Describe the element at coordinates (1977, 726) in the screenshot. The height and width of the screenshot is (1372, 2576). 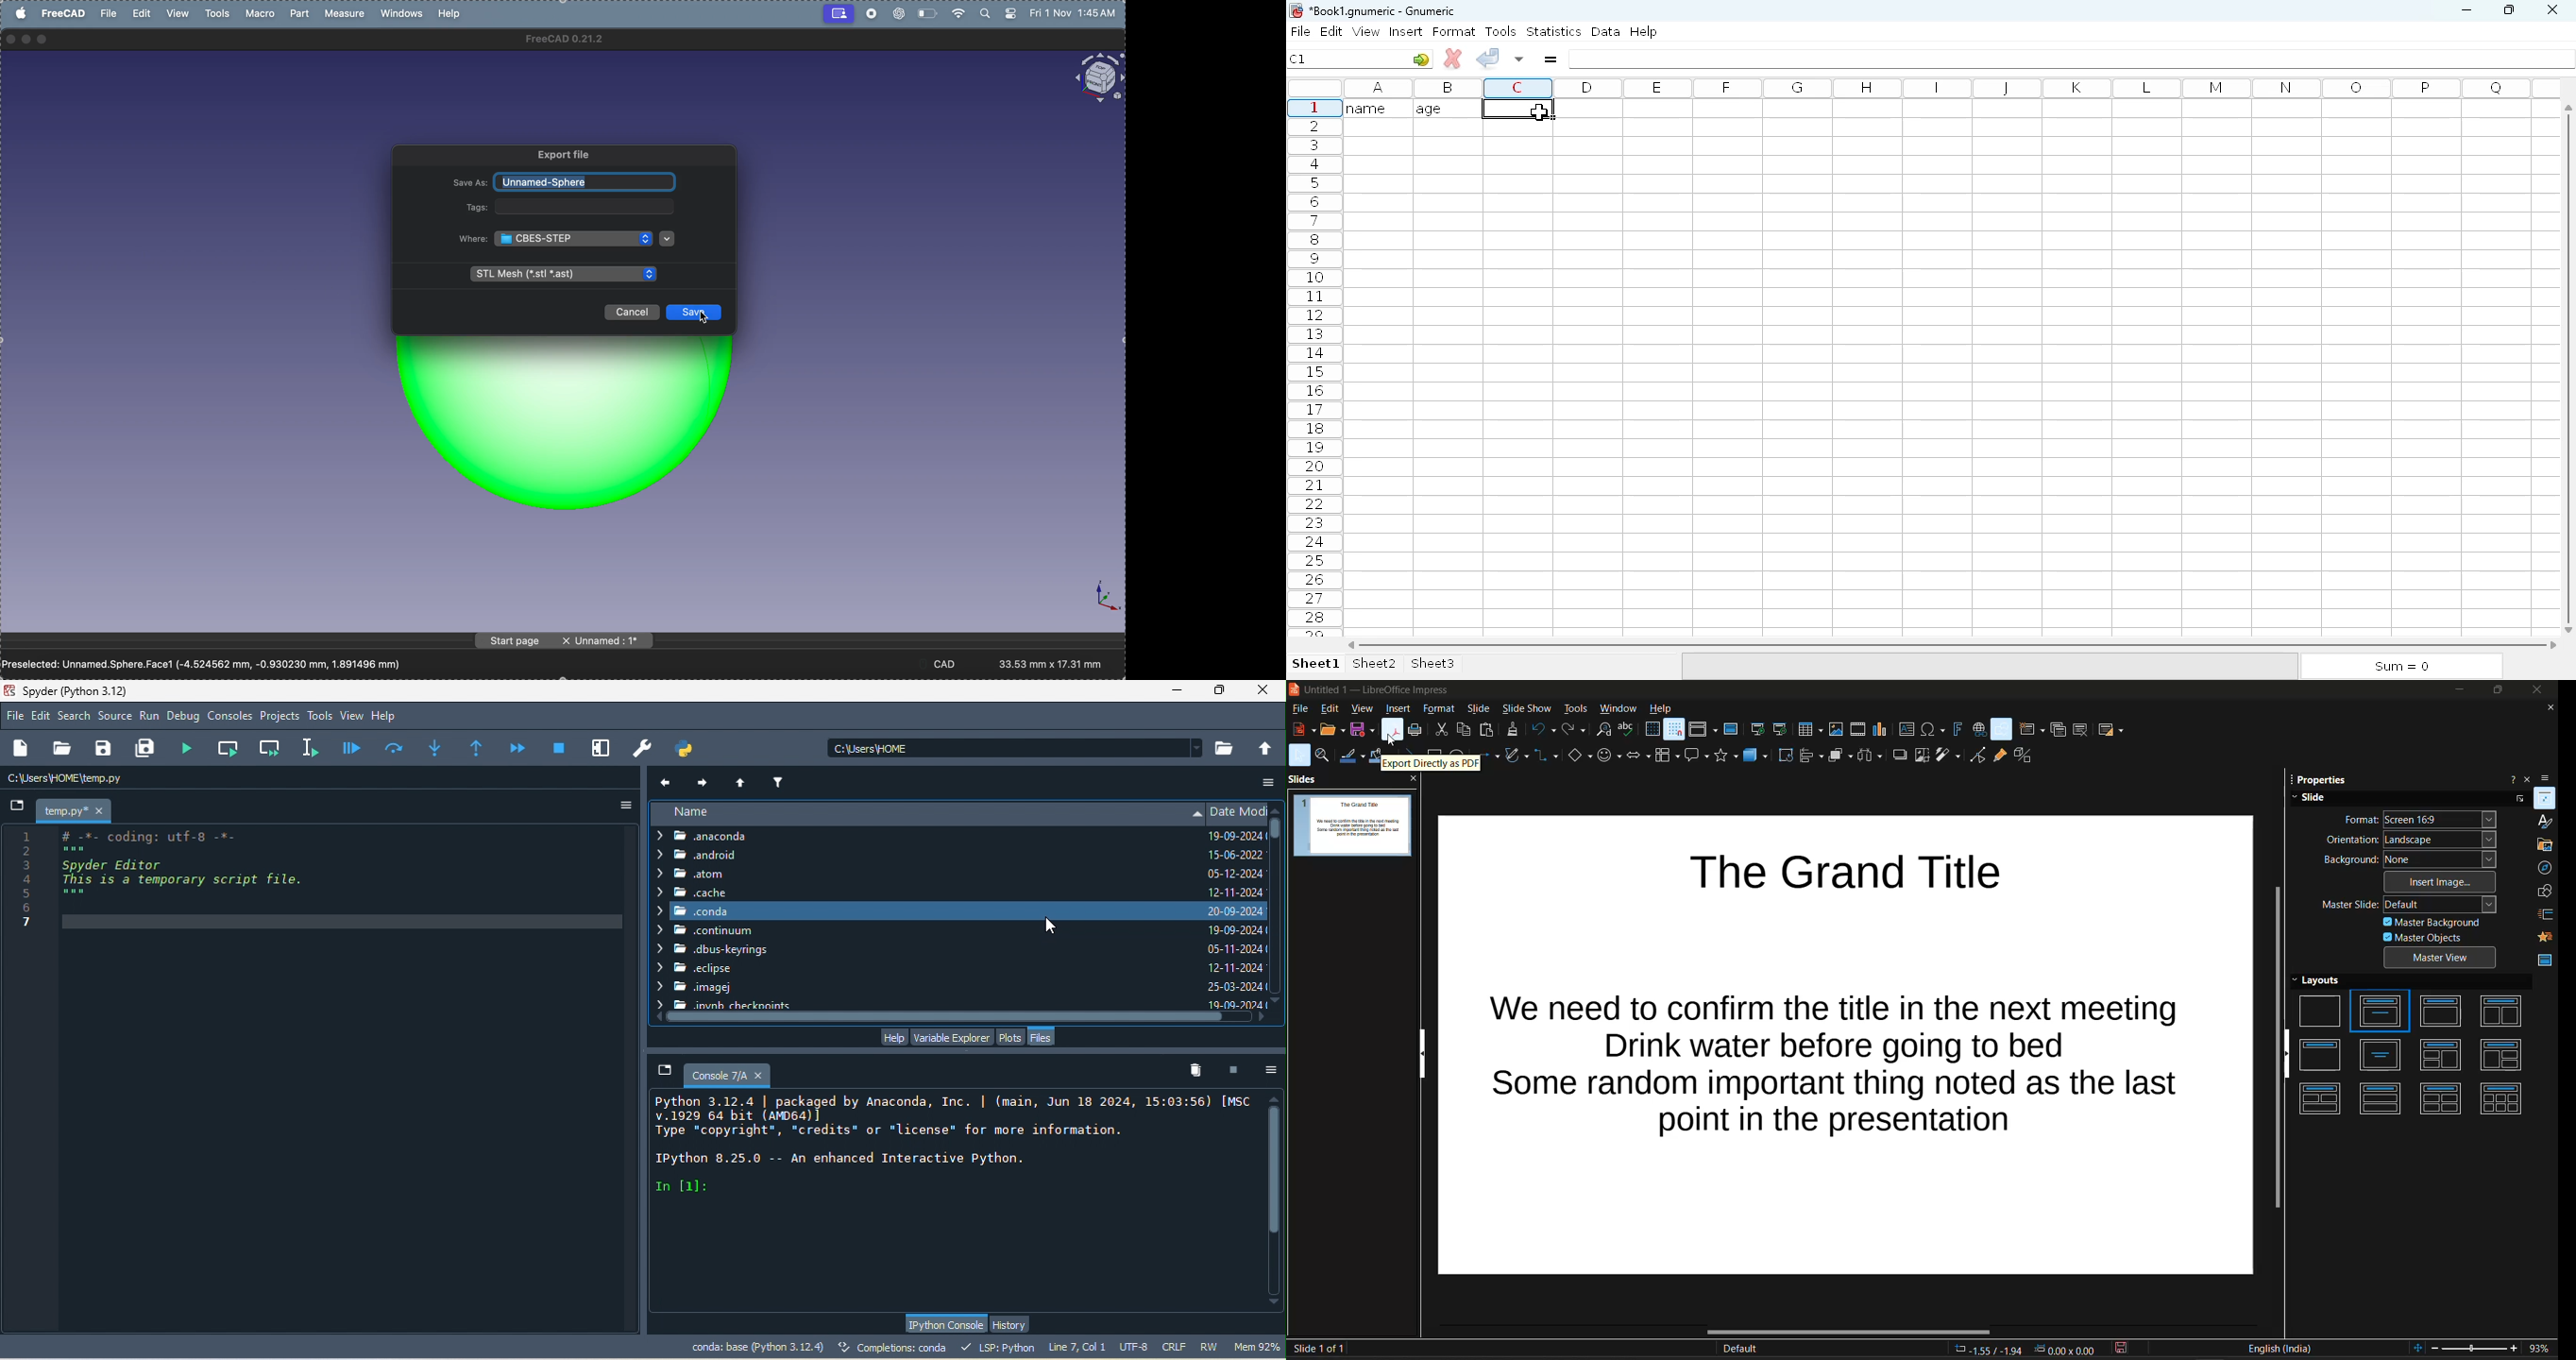
I see `insert hyperlink` at that location.